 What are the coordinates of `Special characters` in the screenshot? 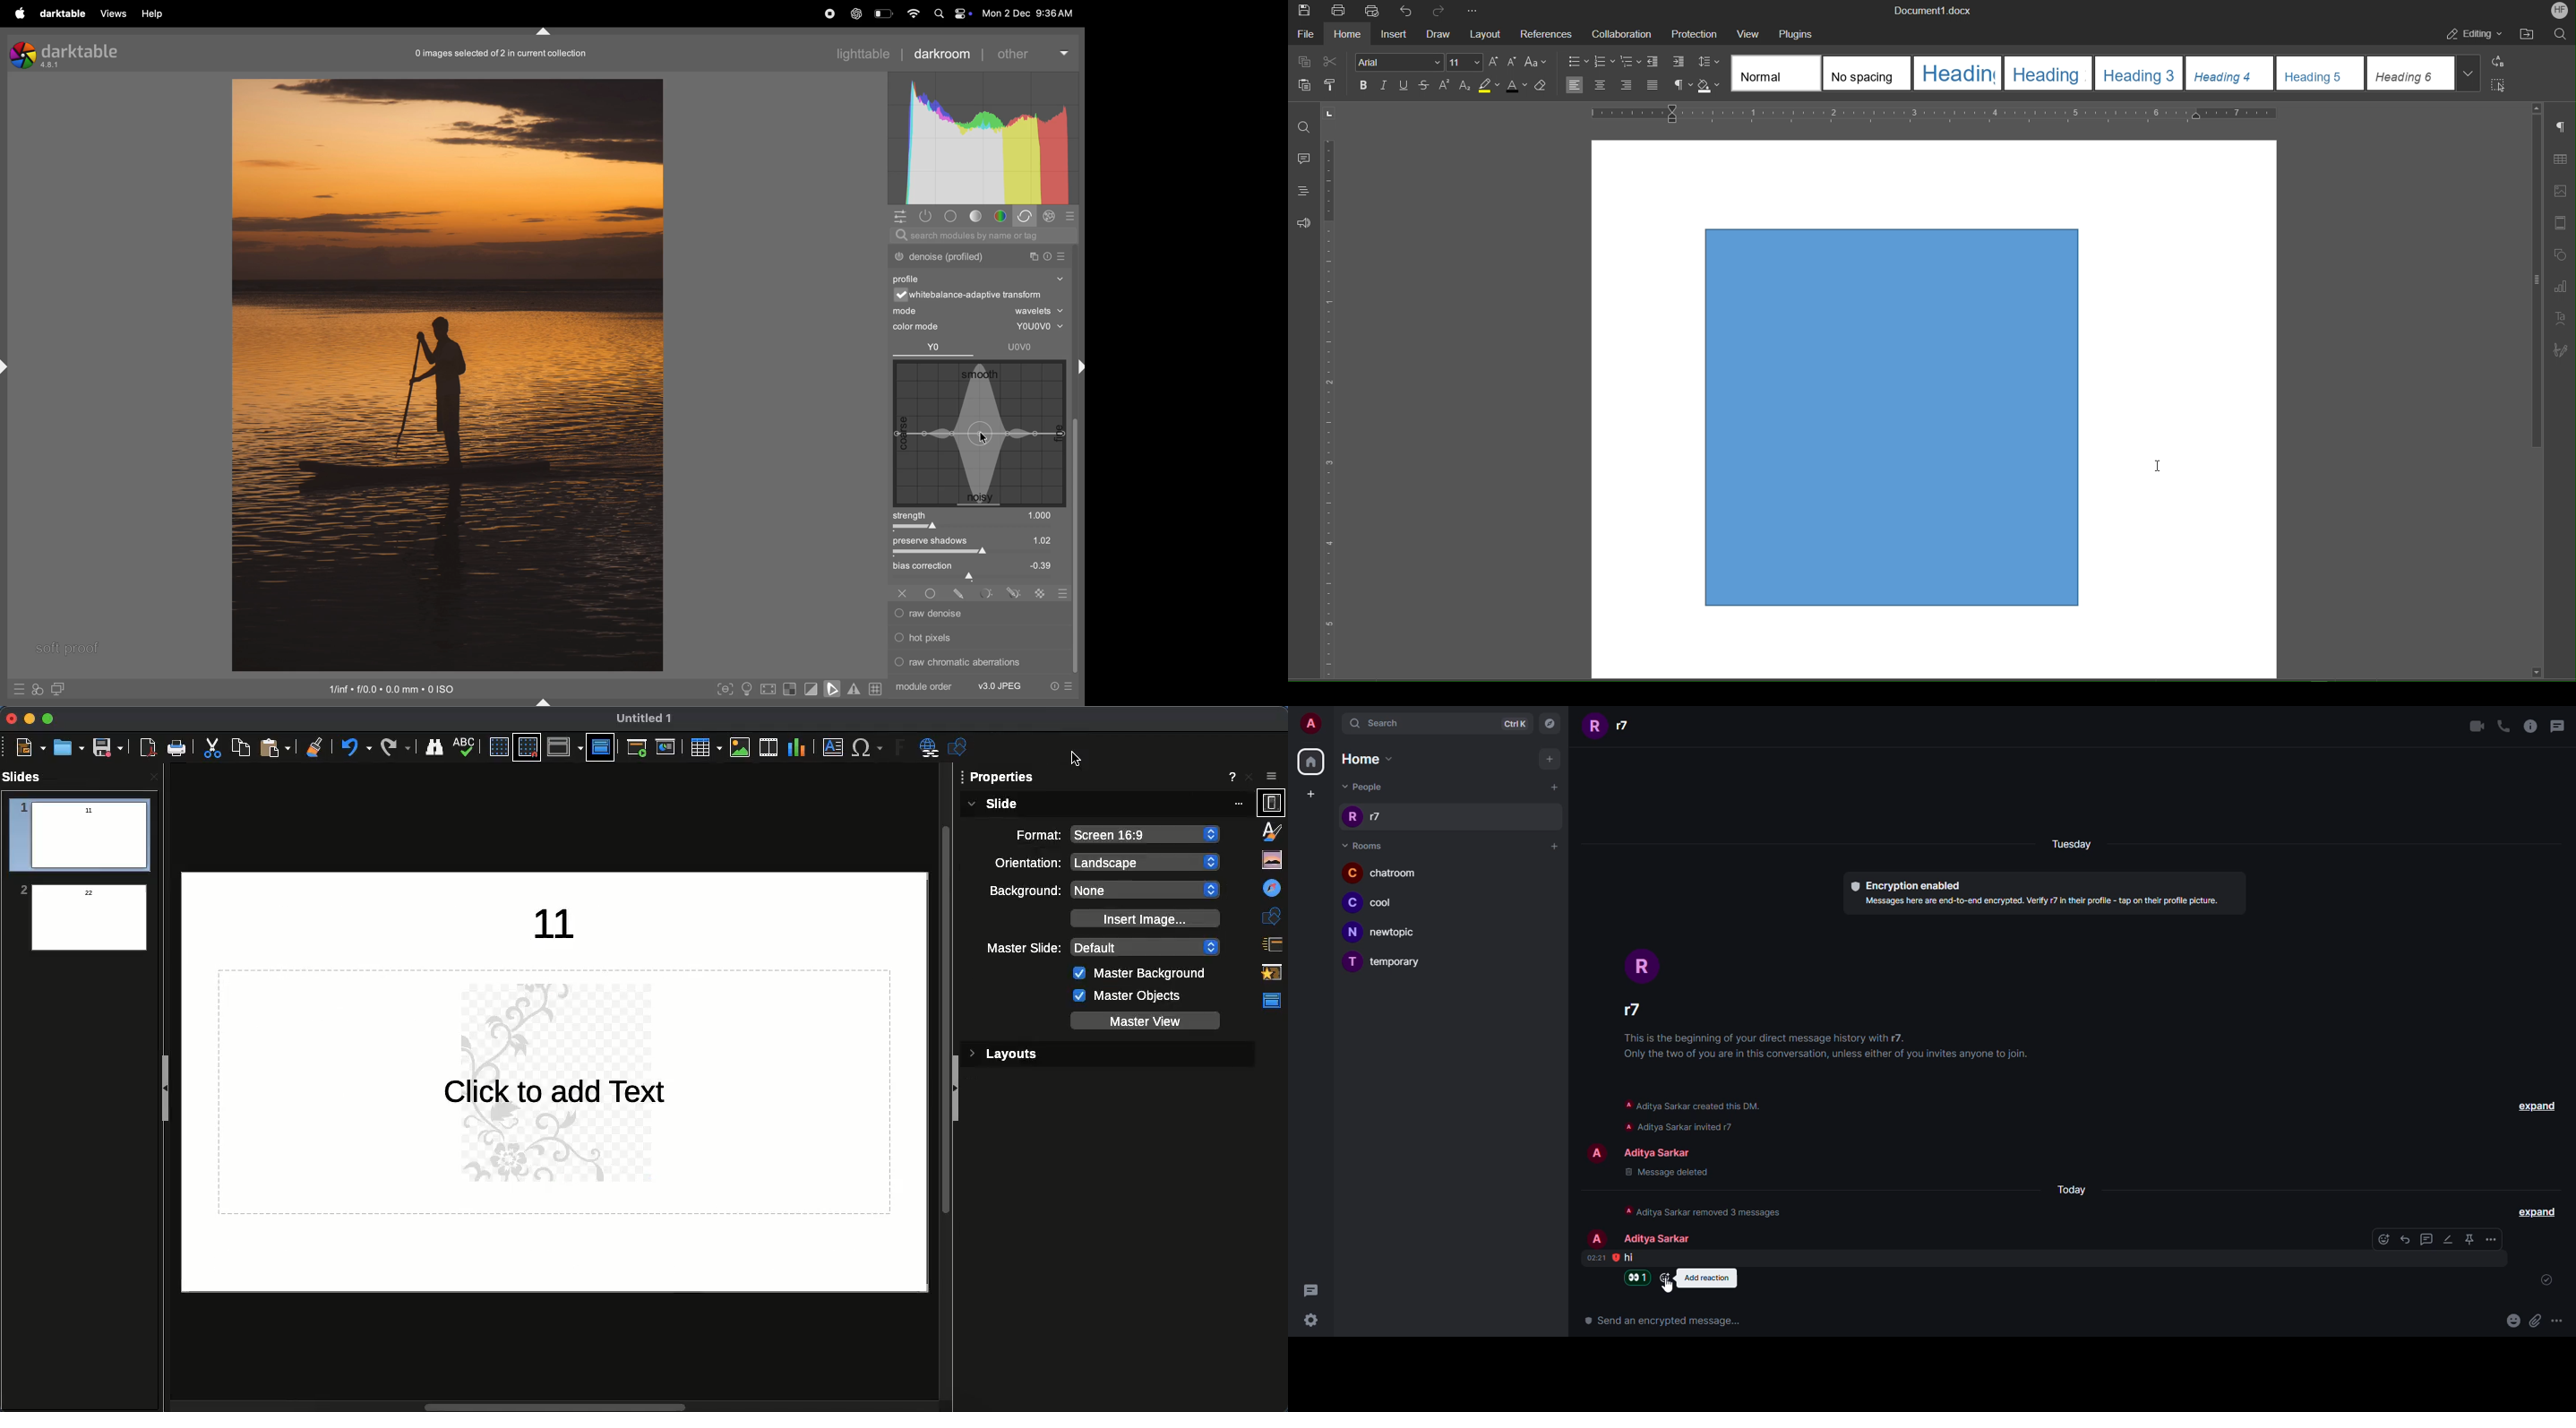 It's located at (868, 748).